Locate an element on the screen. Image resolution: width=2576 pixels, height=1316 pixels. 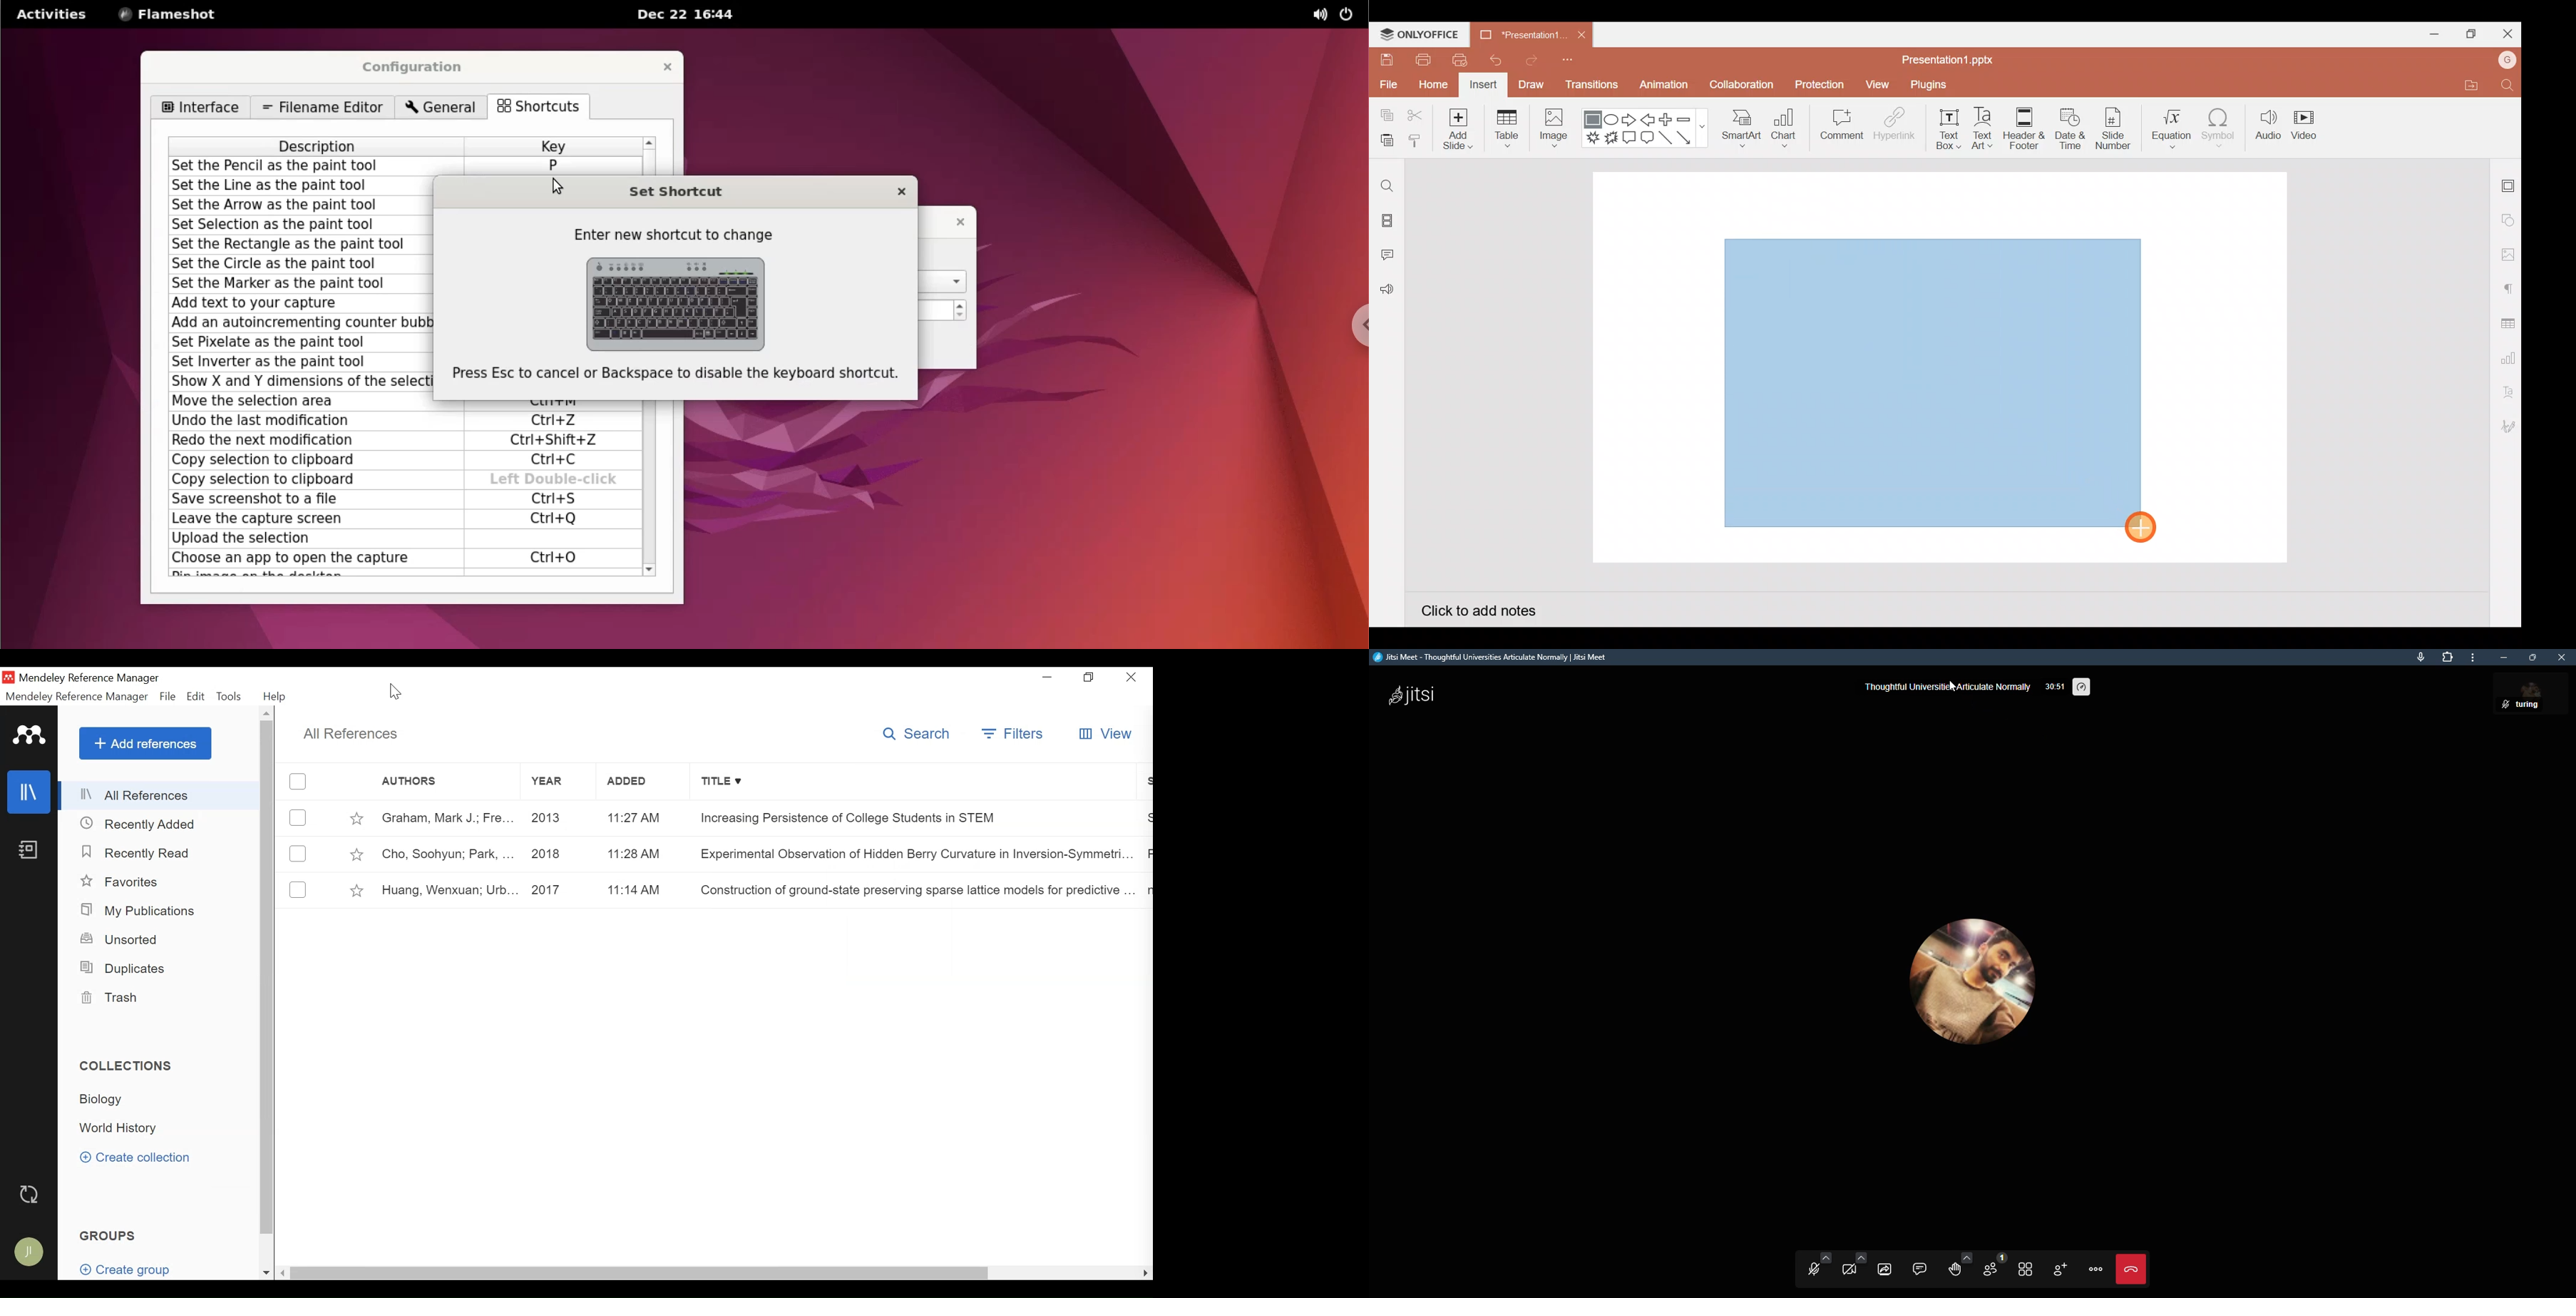
Create collection is located at coordinates (136, 1158).